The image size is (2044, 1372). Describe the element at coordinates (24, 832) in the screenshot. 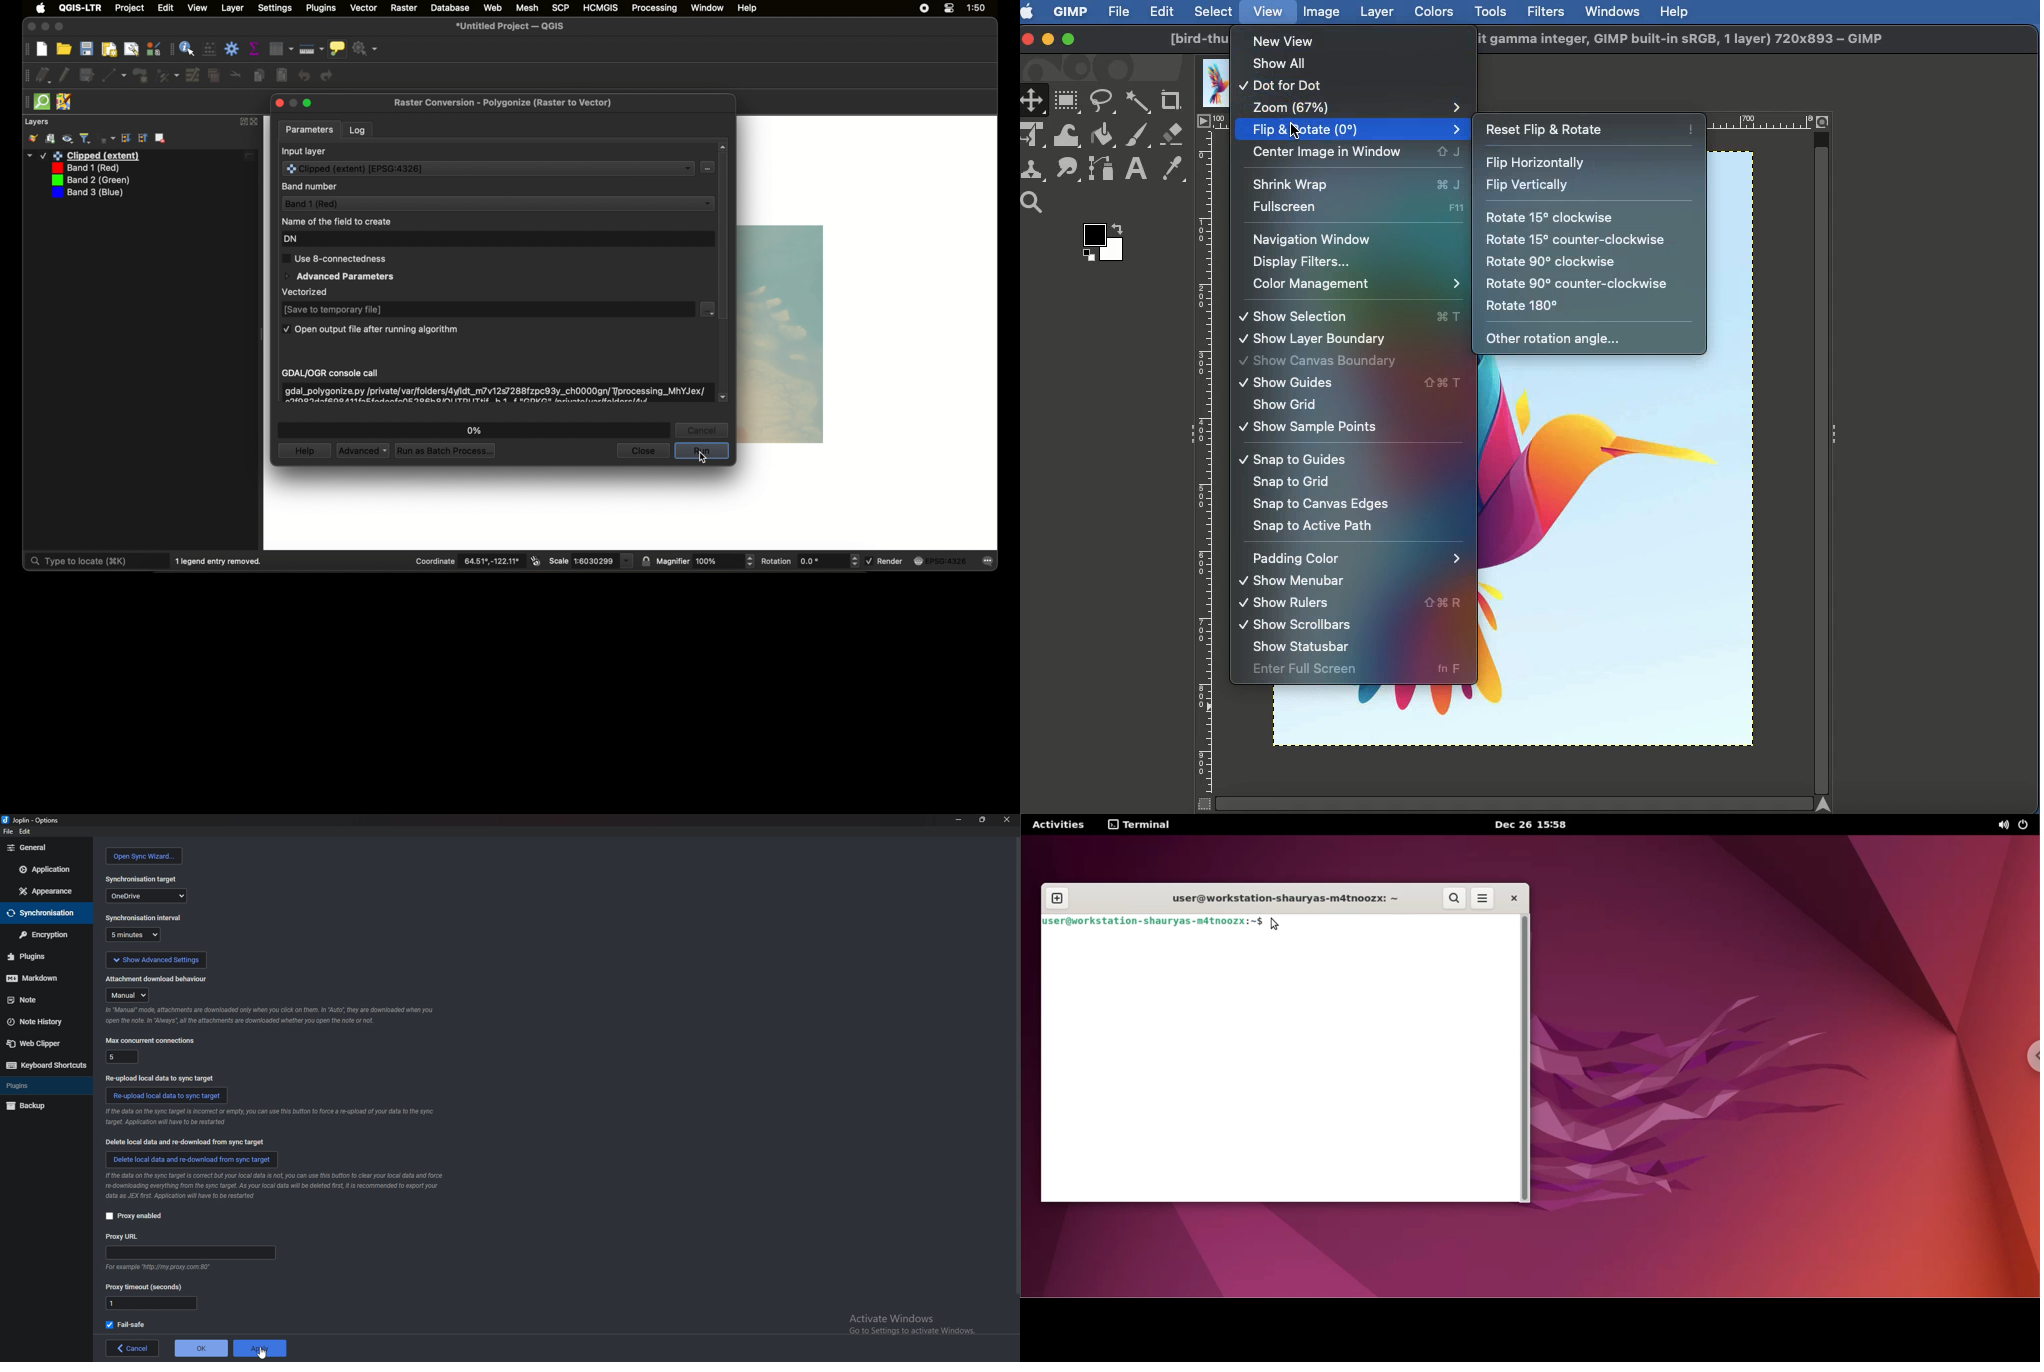

I see `edit` at that location.